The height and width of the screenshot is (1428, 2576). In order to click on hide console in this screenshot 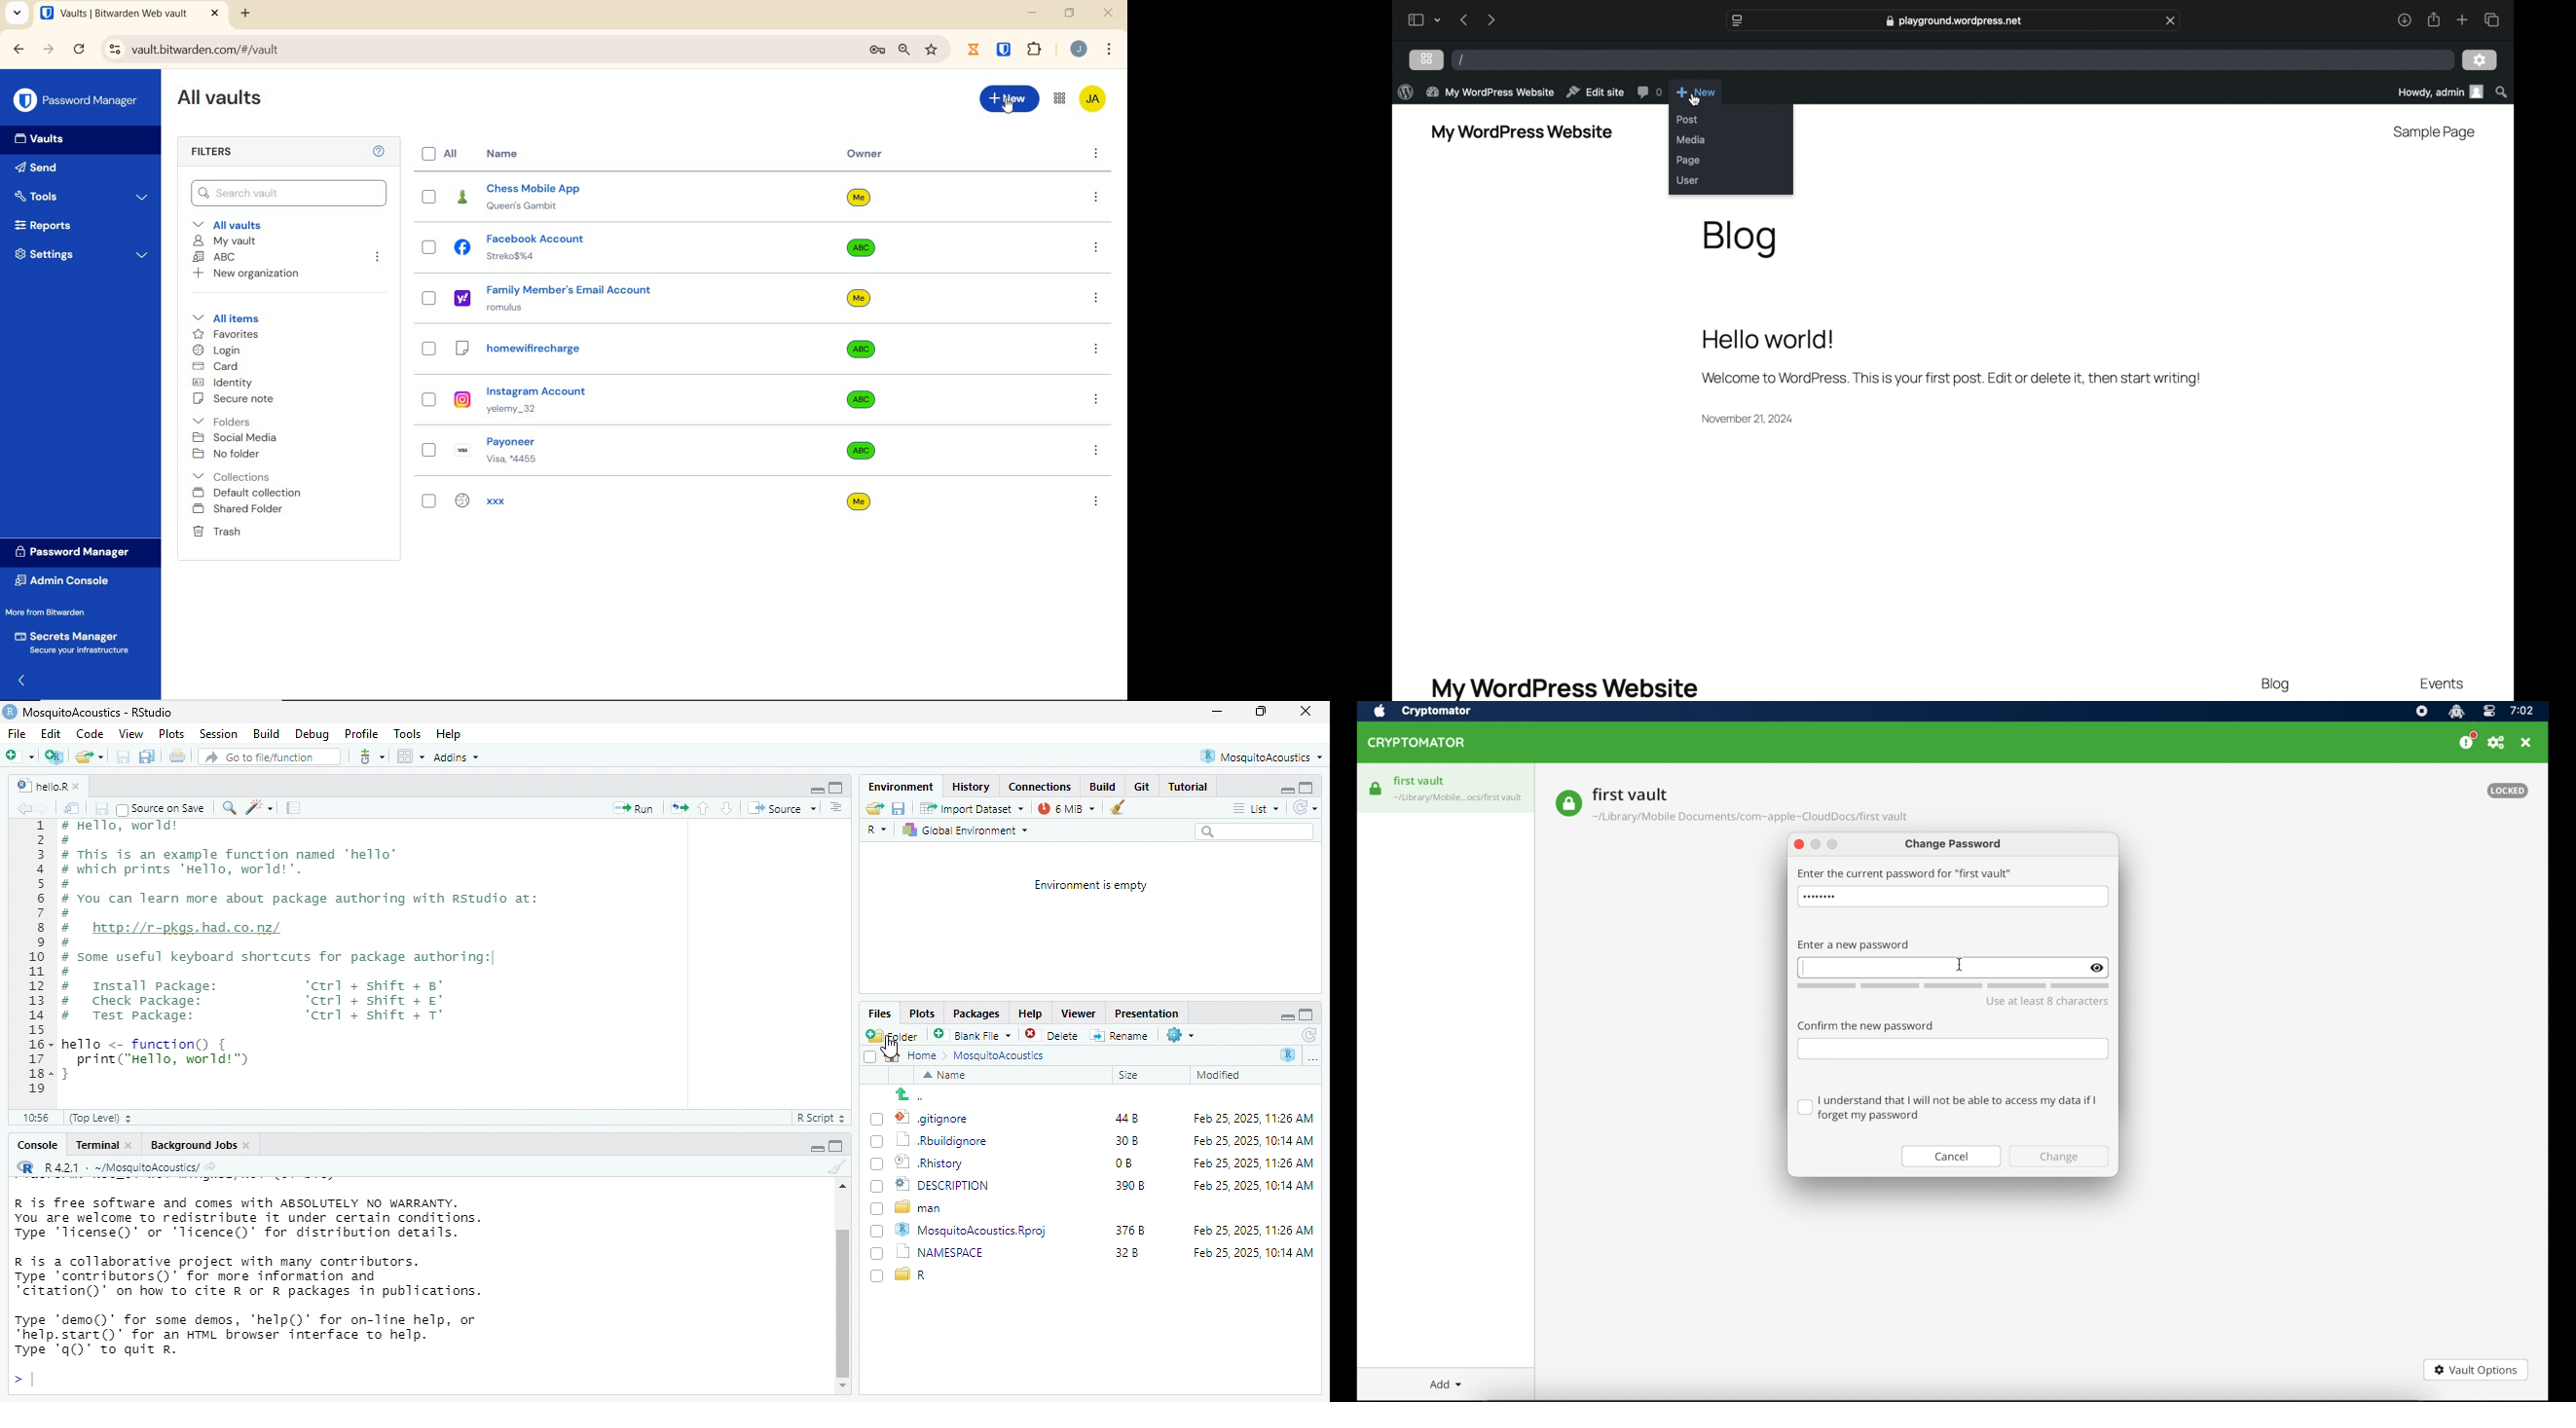, I will do `click(1308, 1013)`.